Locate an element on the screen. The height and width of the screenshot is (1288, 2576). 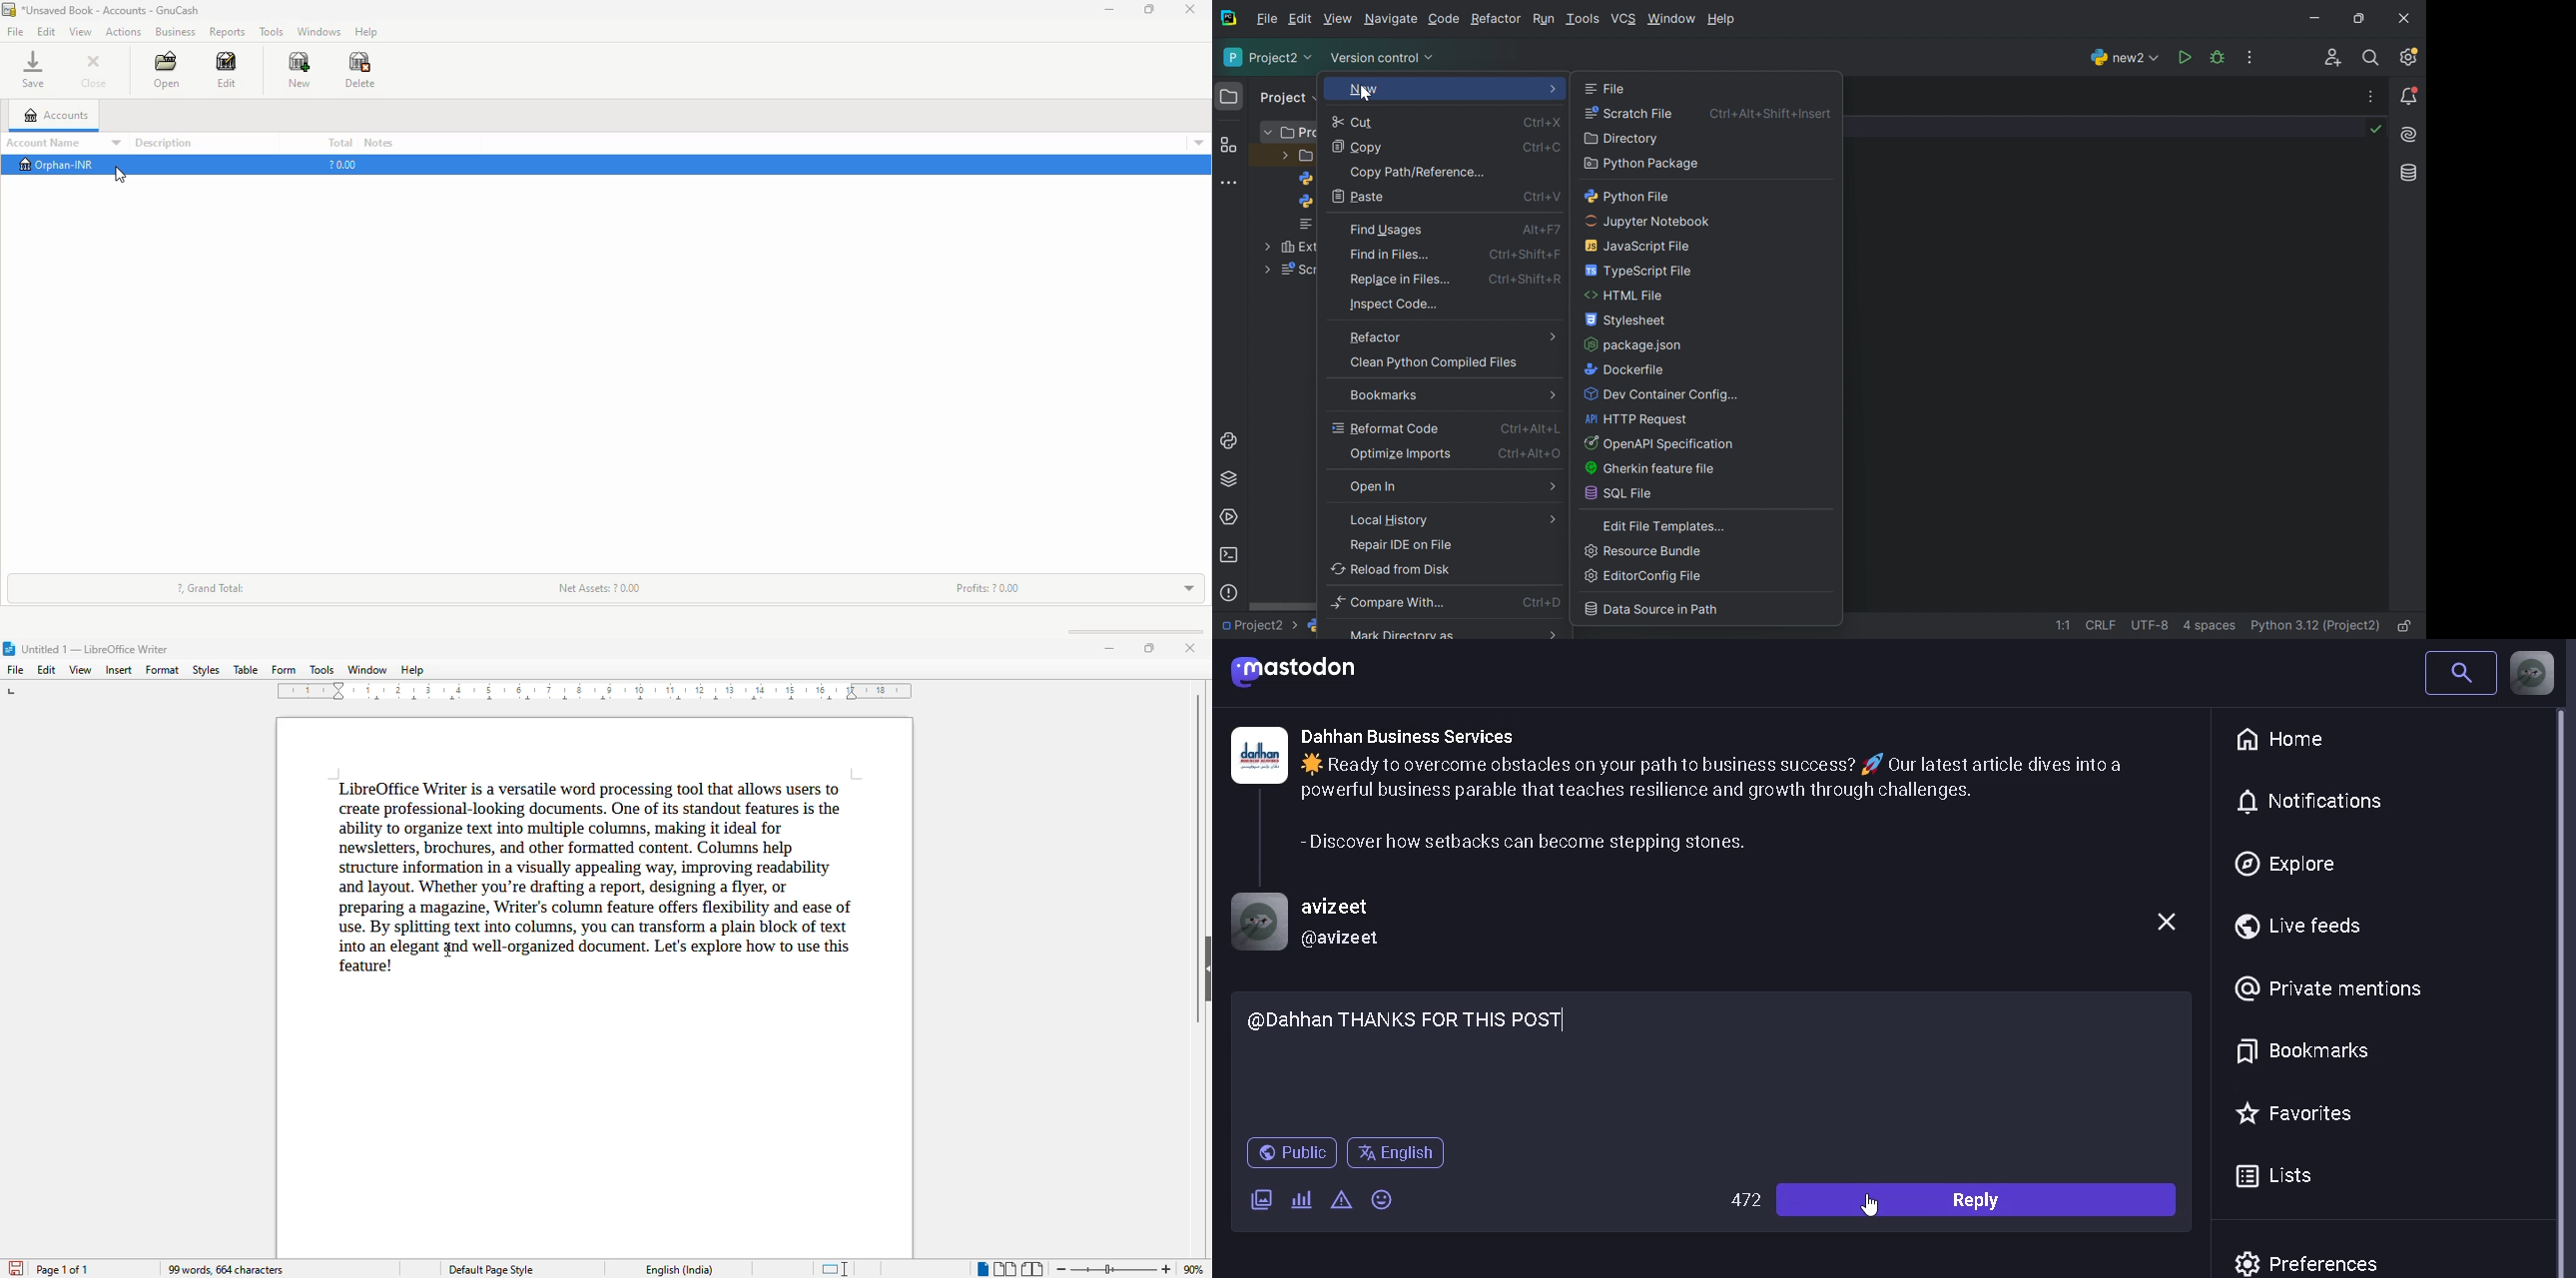
close is located at coordinates (93, 71).